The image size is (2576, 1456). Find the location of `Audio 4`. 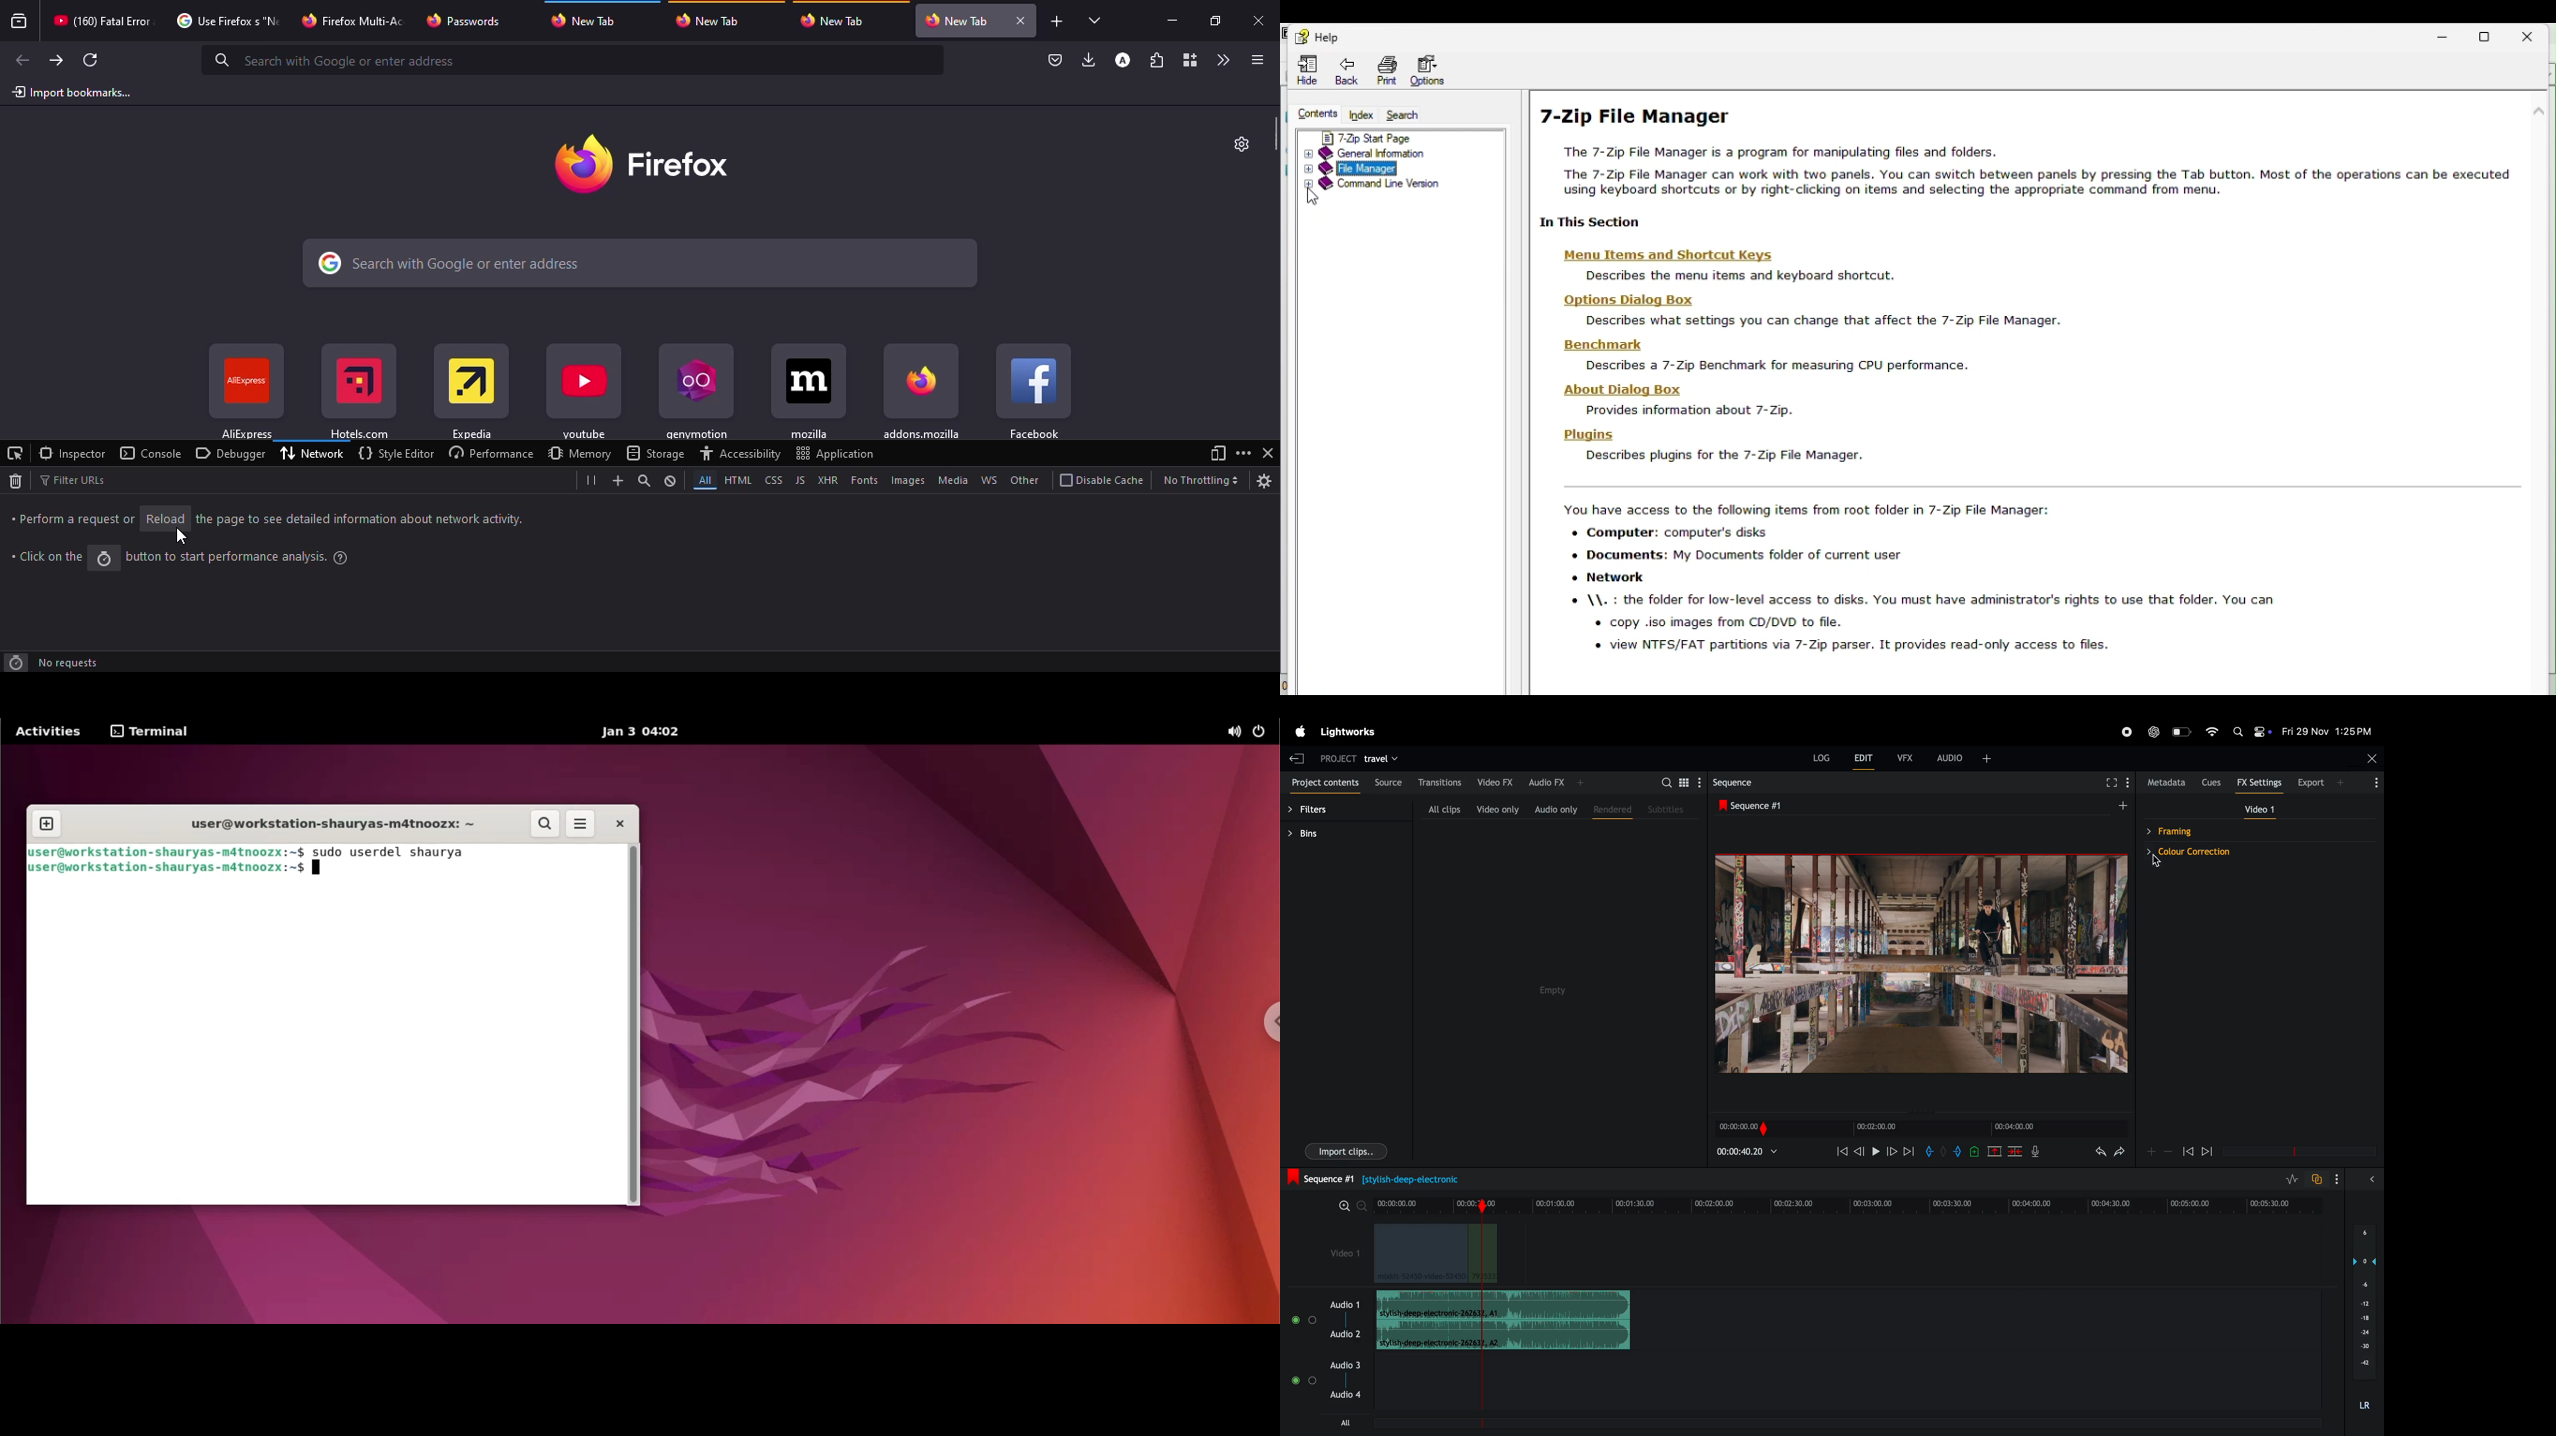

Audio 4 is located at coordinates (1347, 1396).